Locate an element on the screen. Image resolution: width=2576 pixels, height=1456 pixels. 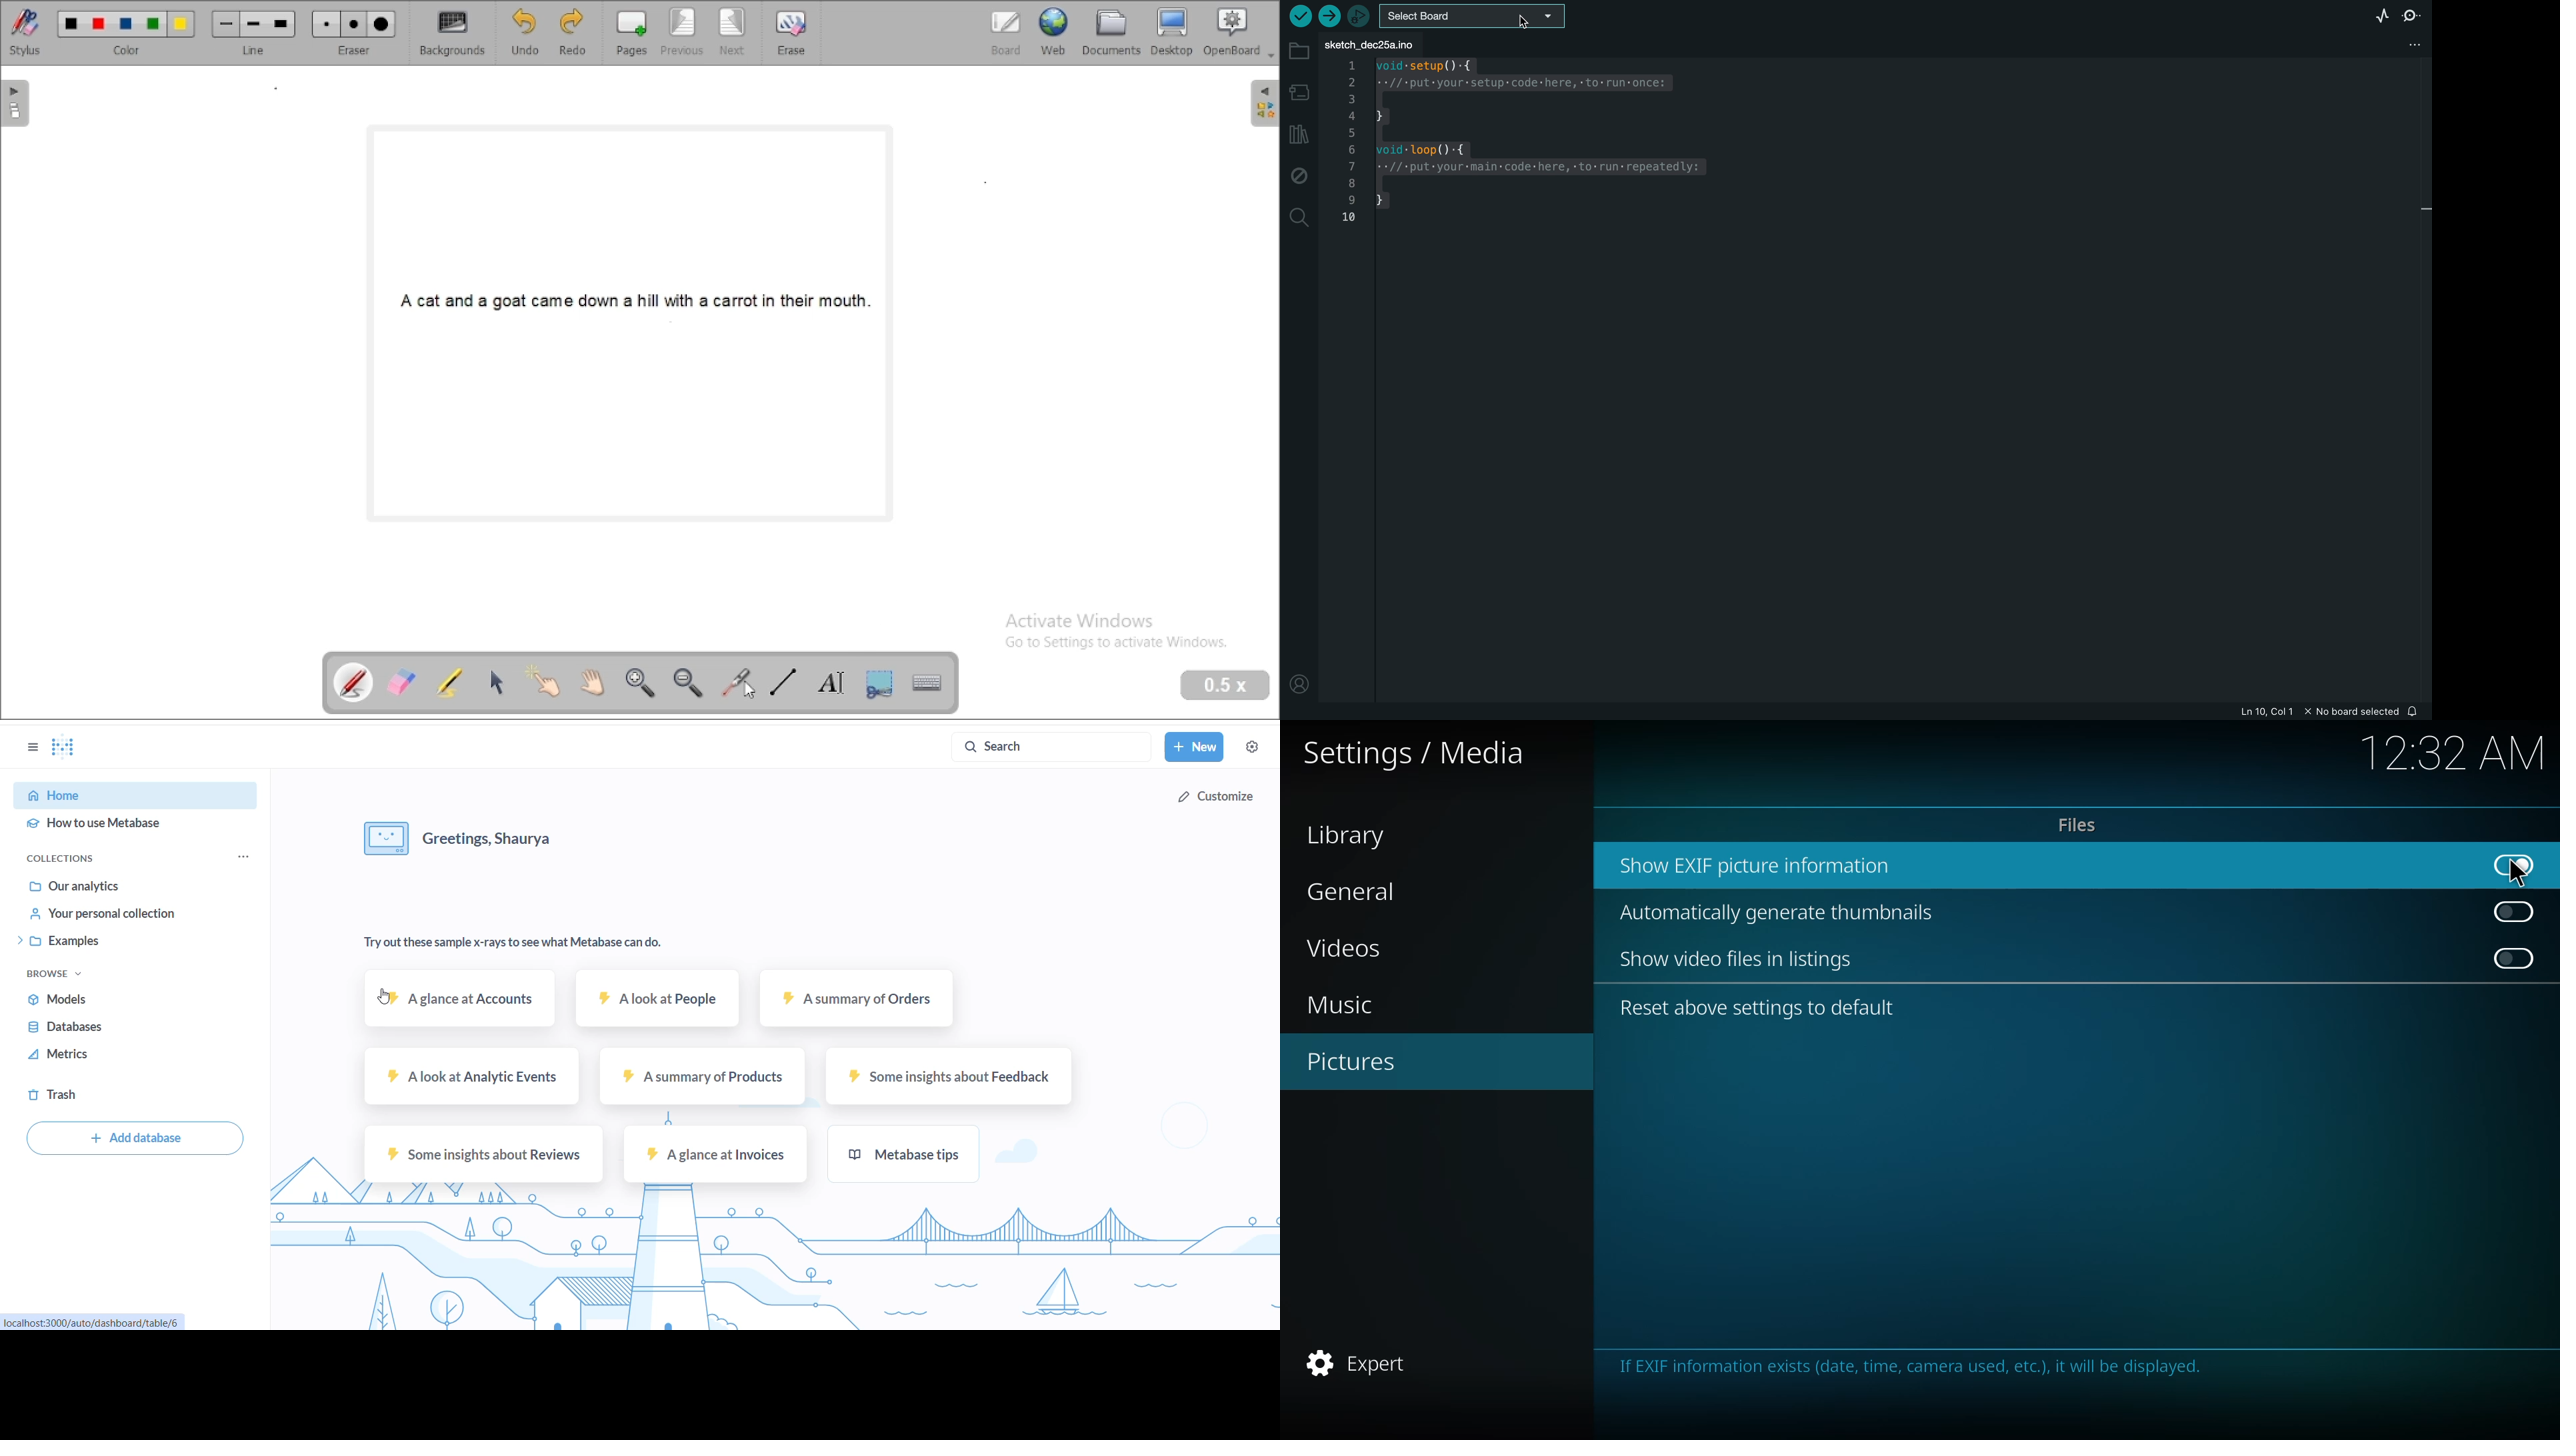
general is located at coordinates (1353, 890).